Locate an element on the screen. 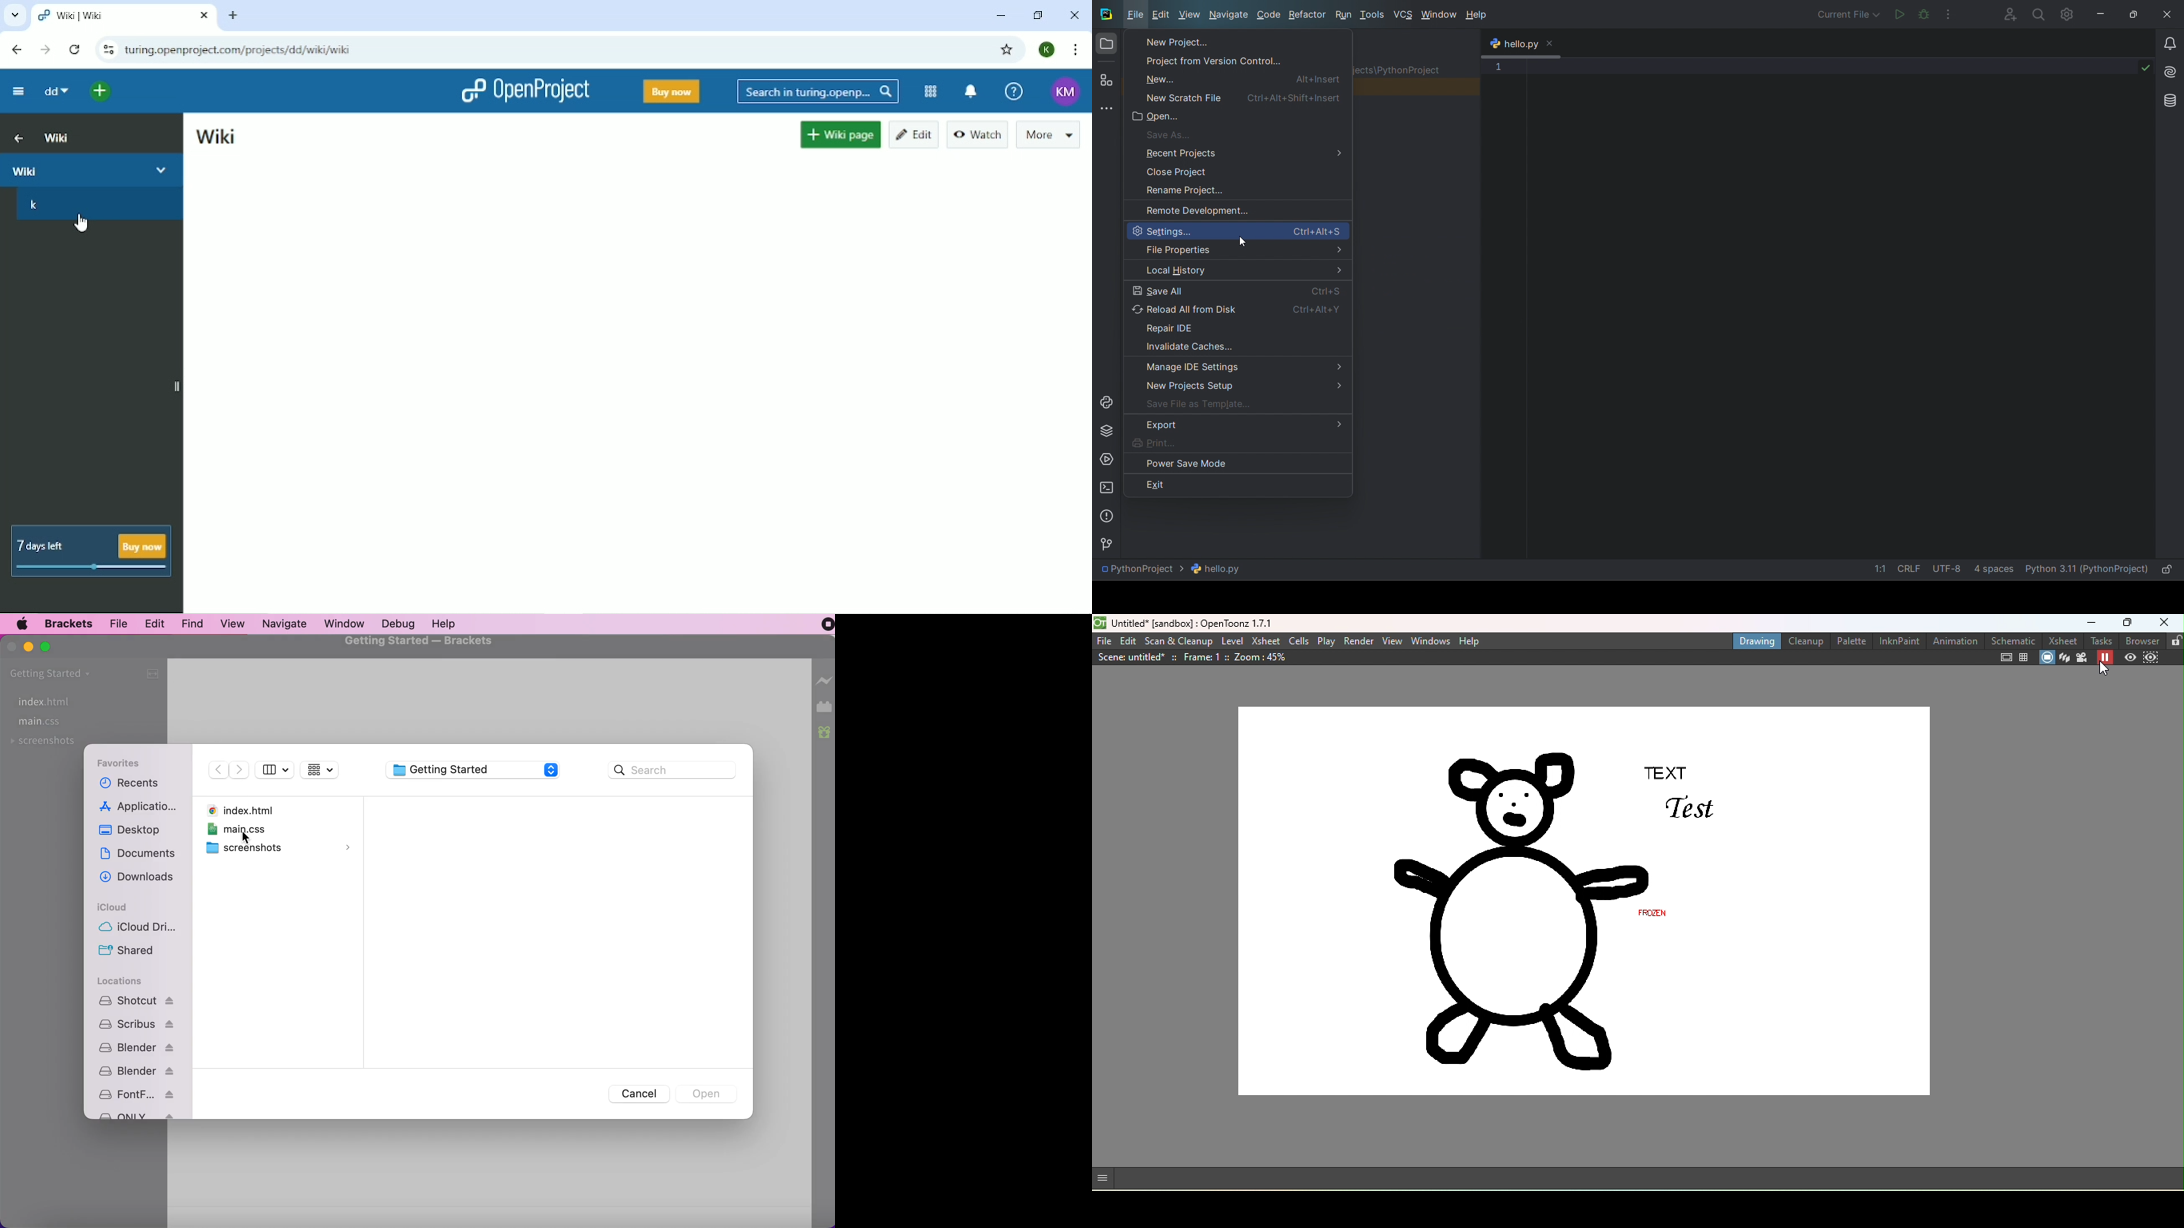 The width and height of the screenshot is (2184, 1232). turing.openproject.com/projects/dd/wiki/wiki is located at coordinates (246, 50).